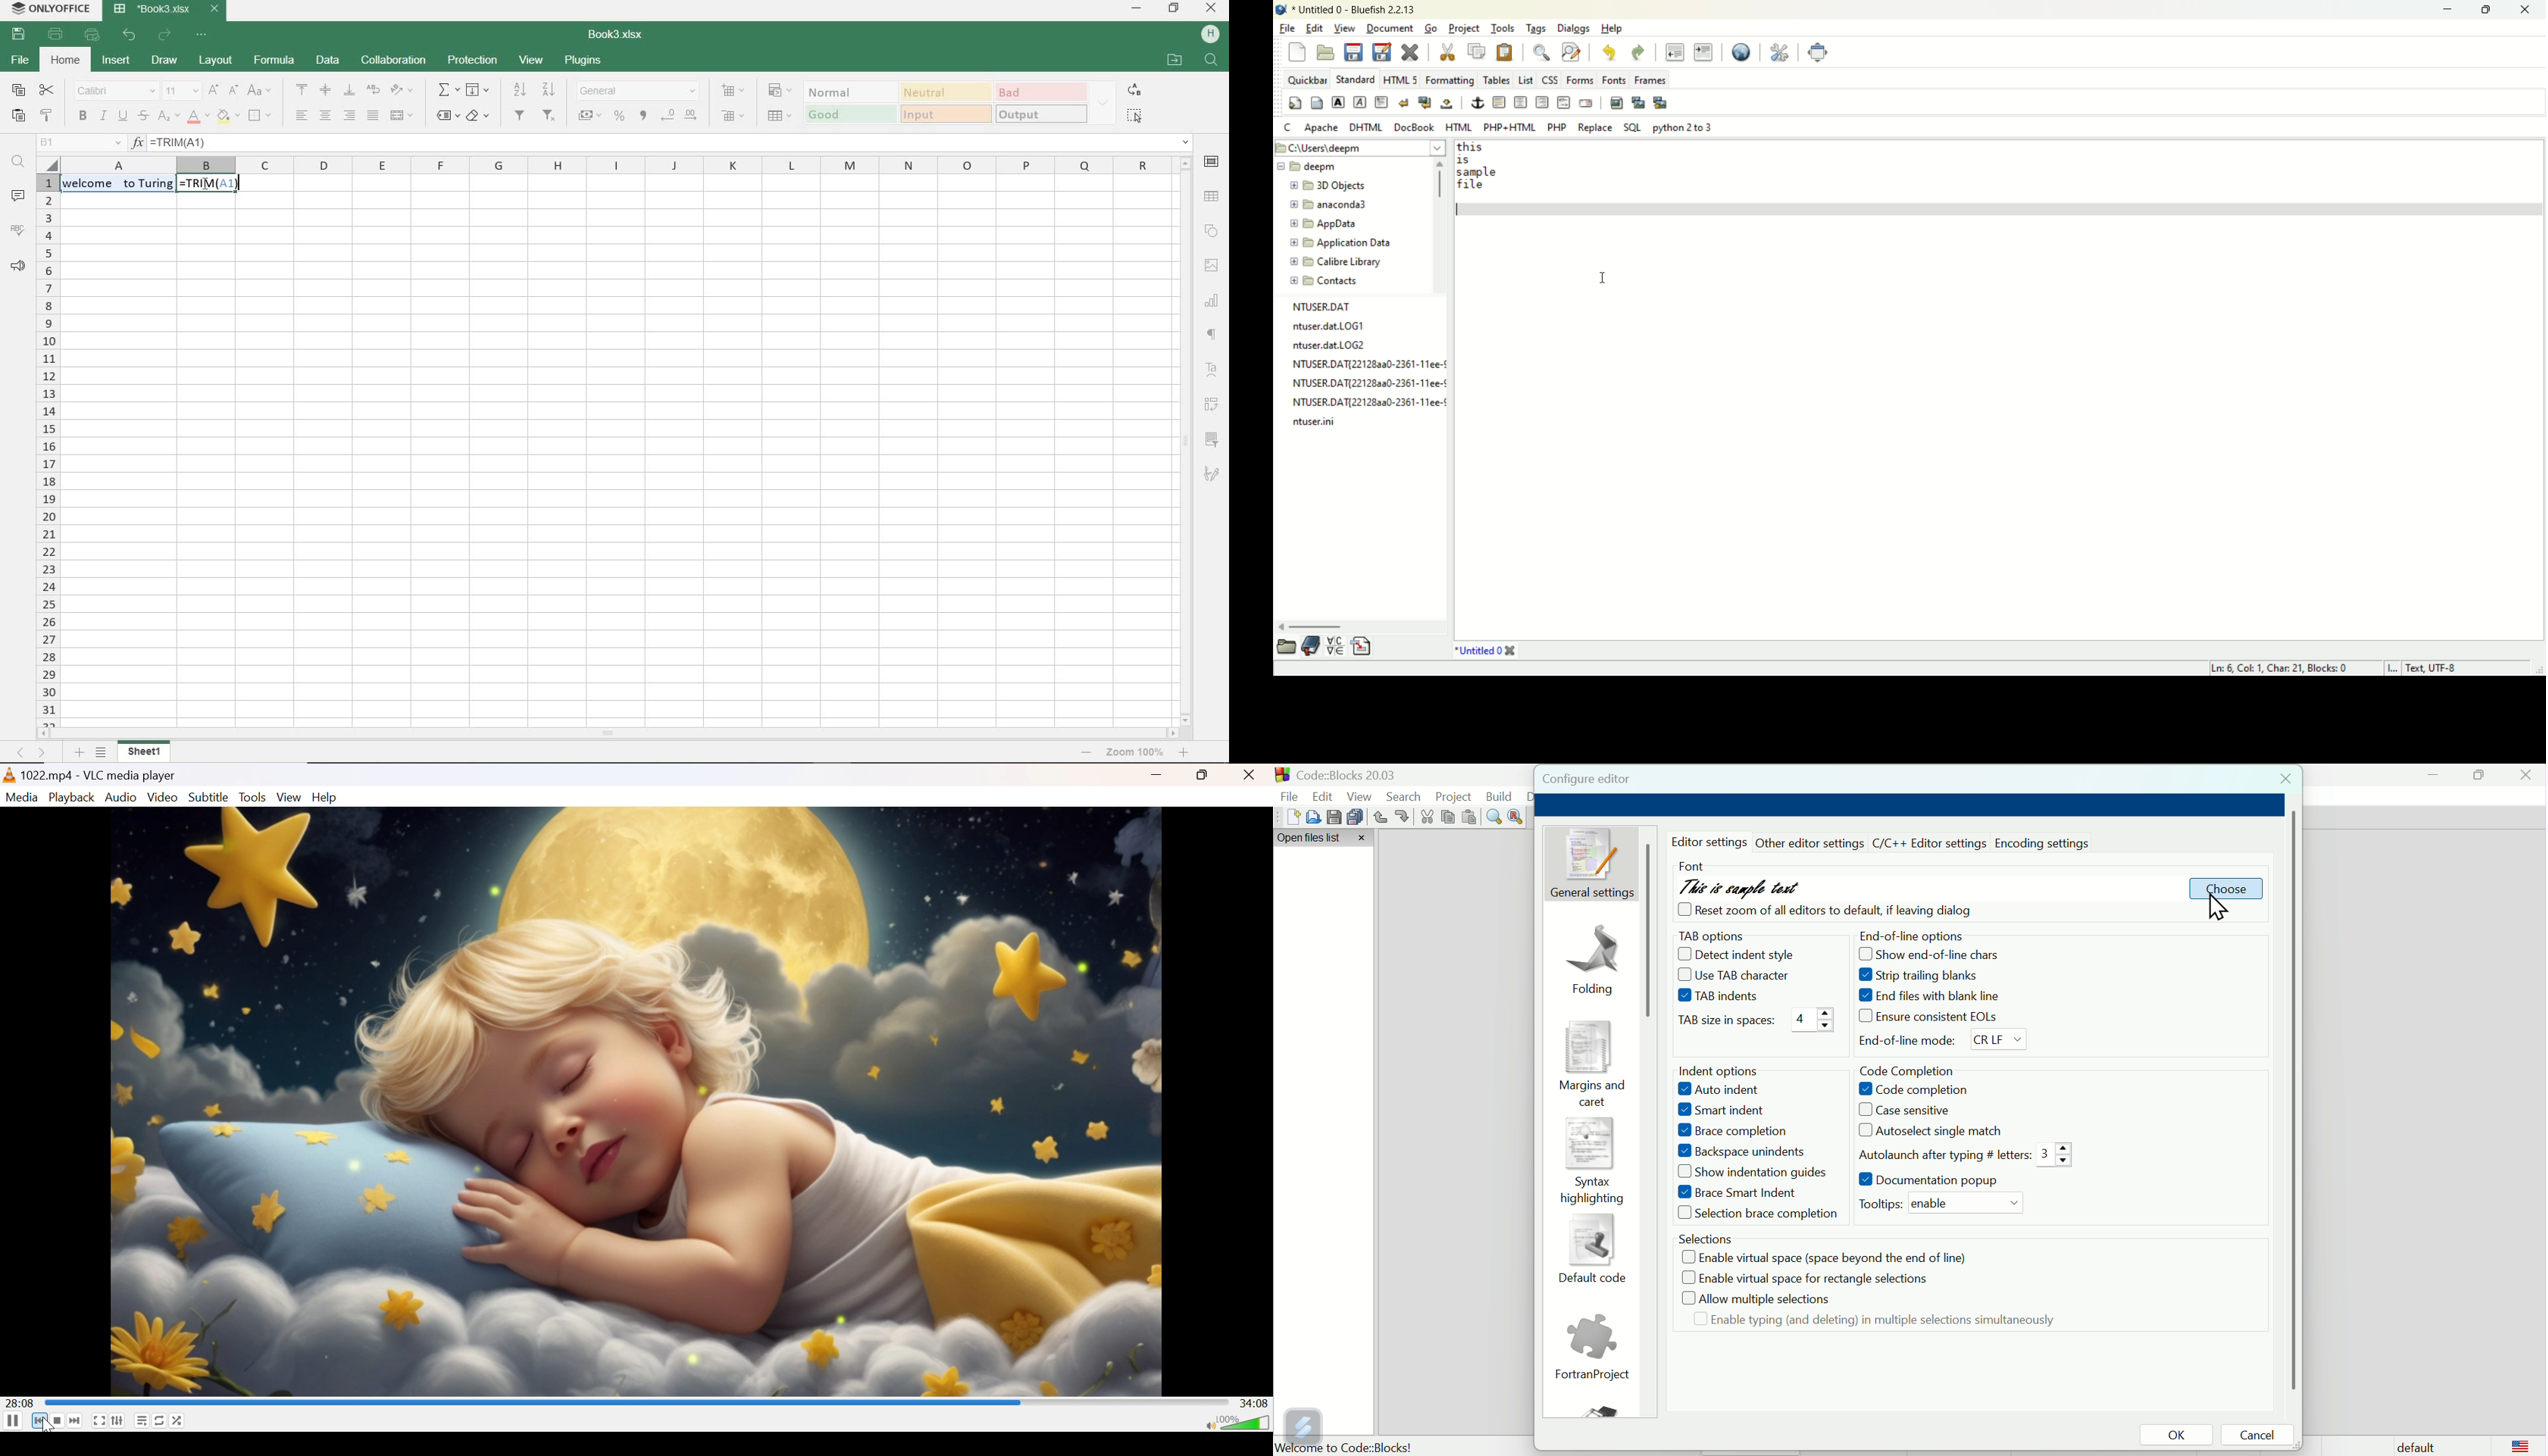 This screenshot has width=2548, height=1456. What do you see at coordinates (48, 90) in the screenshot?
I see `cut` at bounding box center [48, 90].